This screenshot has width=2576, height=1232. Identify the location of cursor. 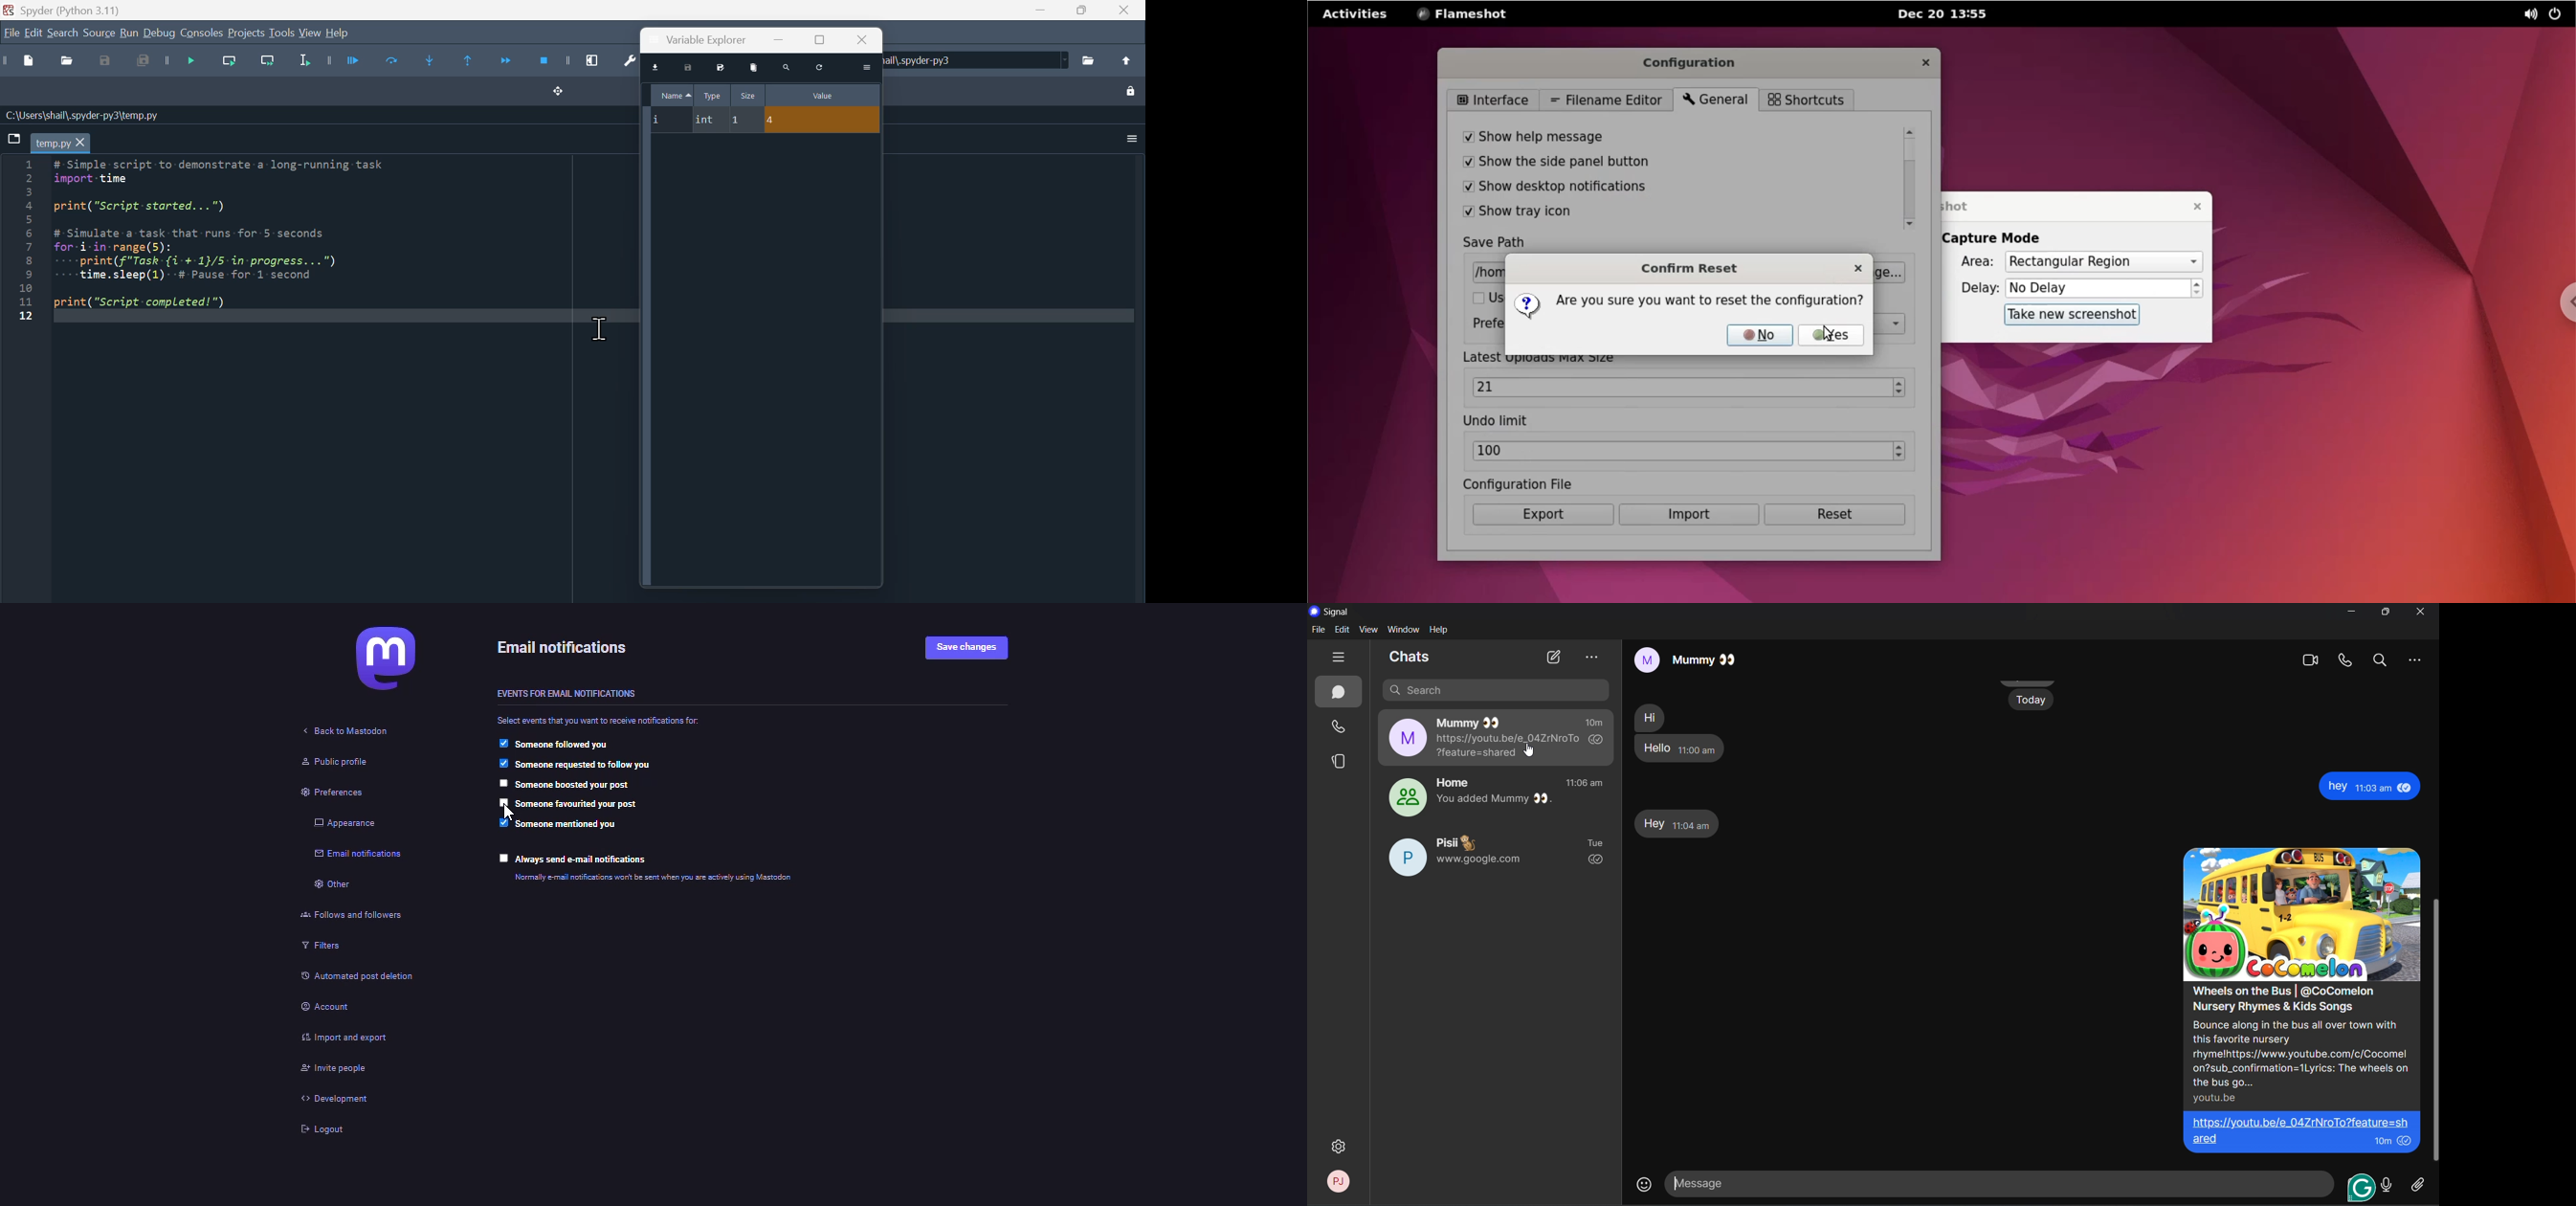
(508, 814).